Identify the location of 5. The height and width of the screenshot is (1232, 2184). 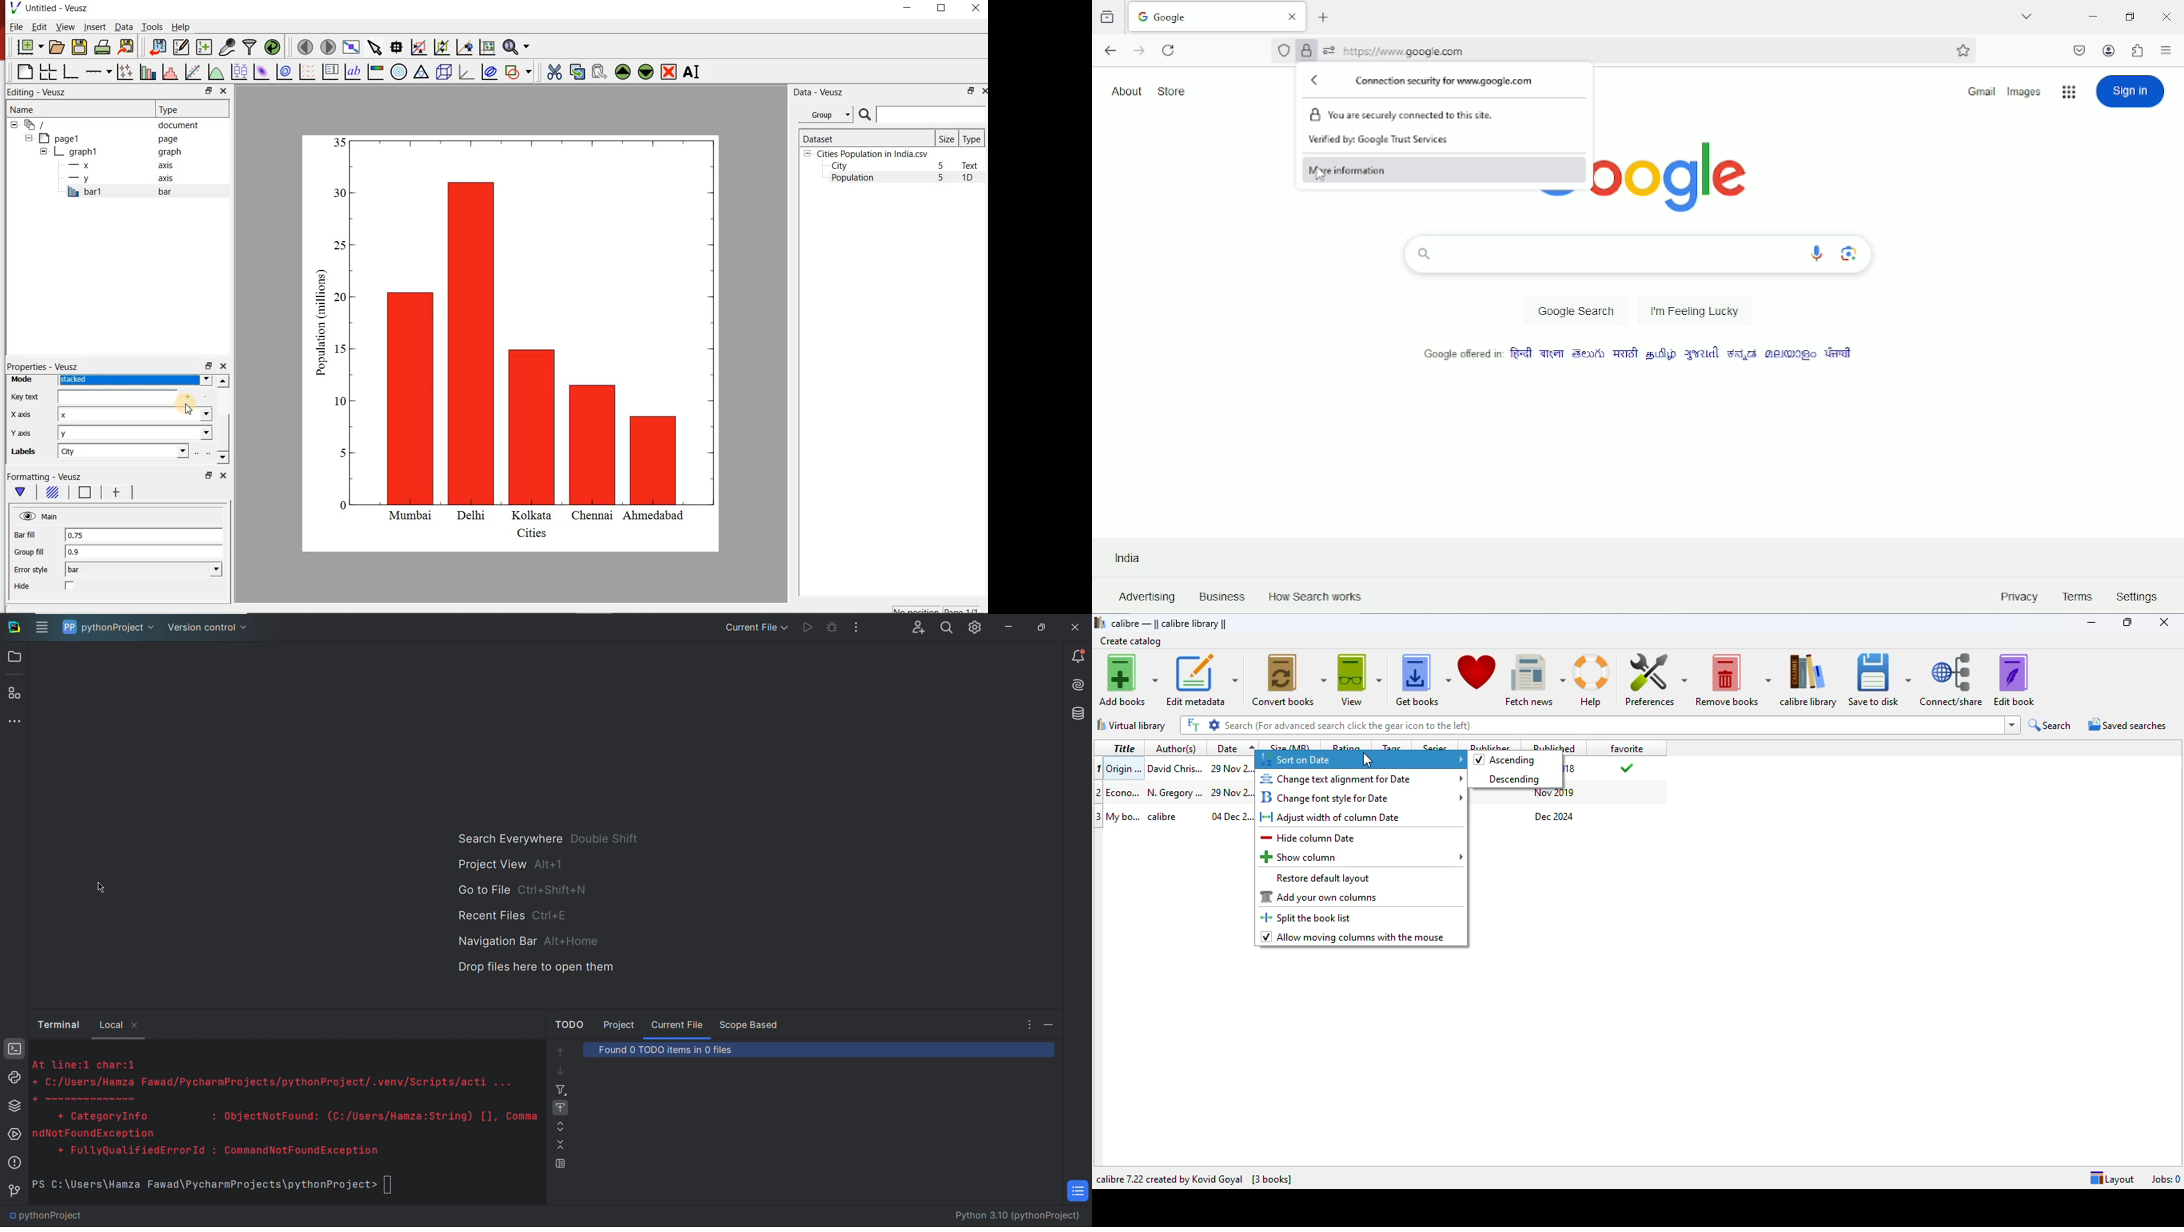
(942, 166).